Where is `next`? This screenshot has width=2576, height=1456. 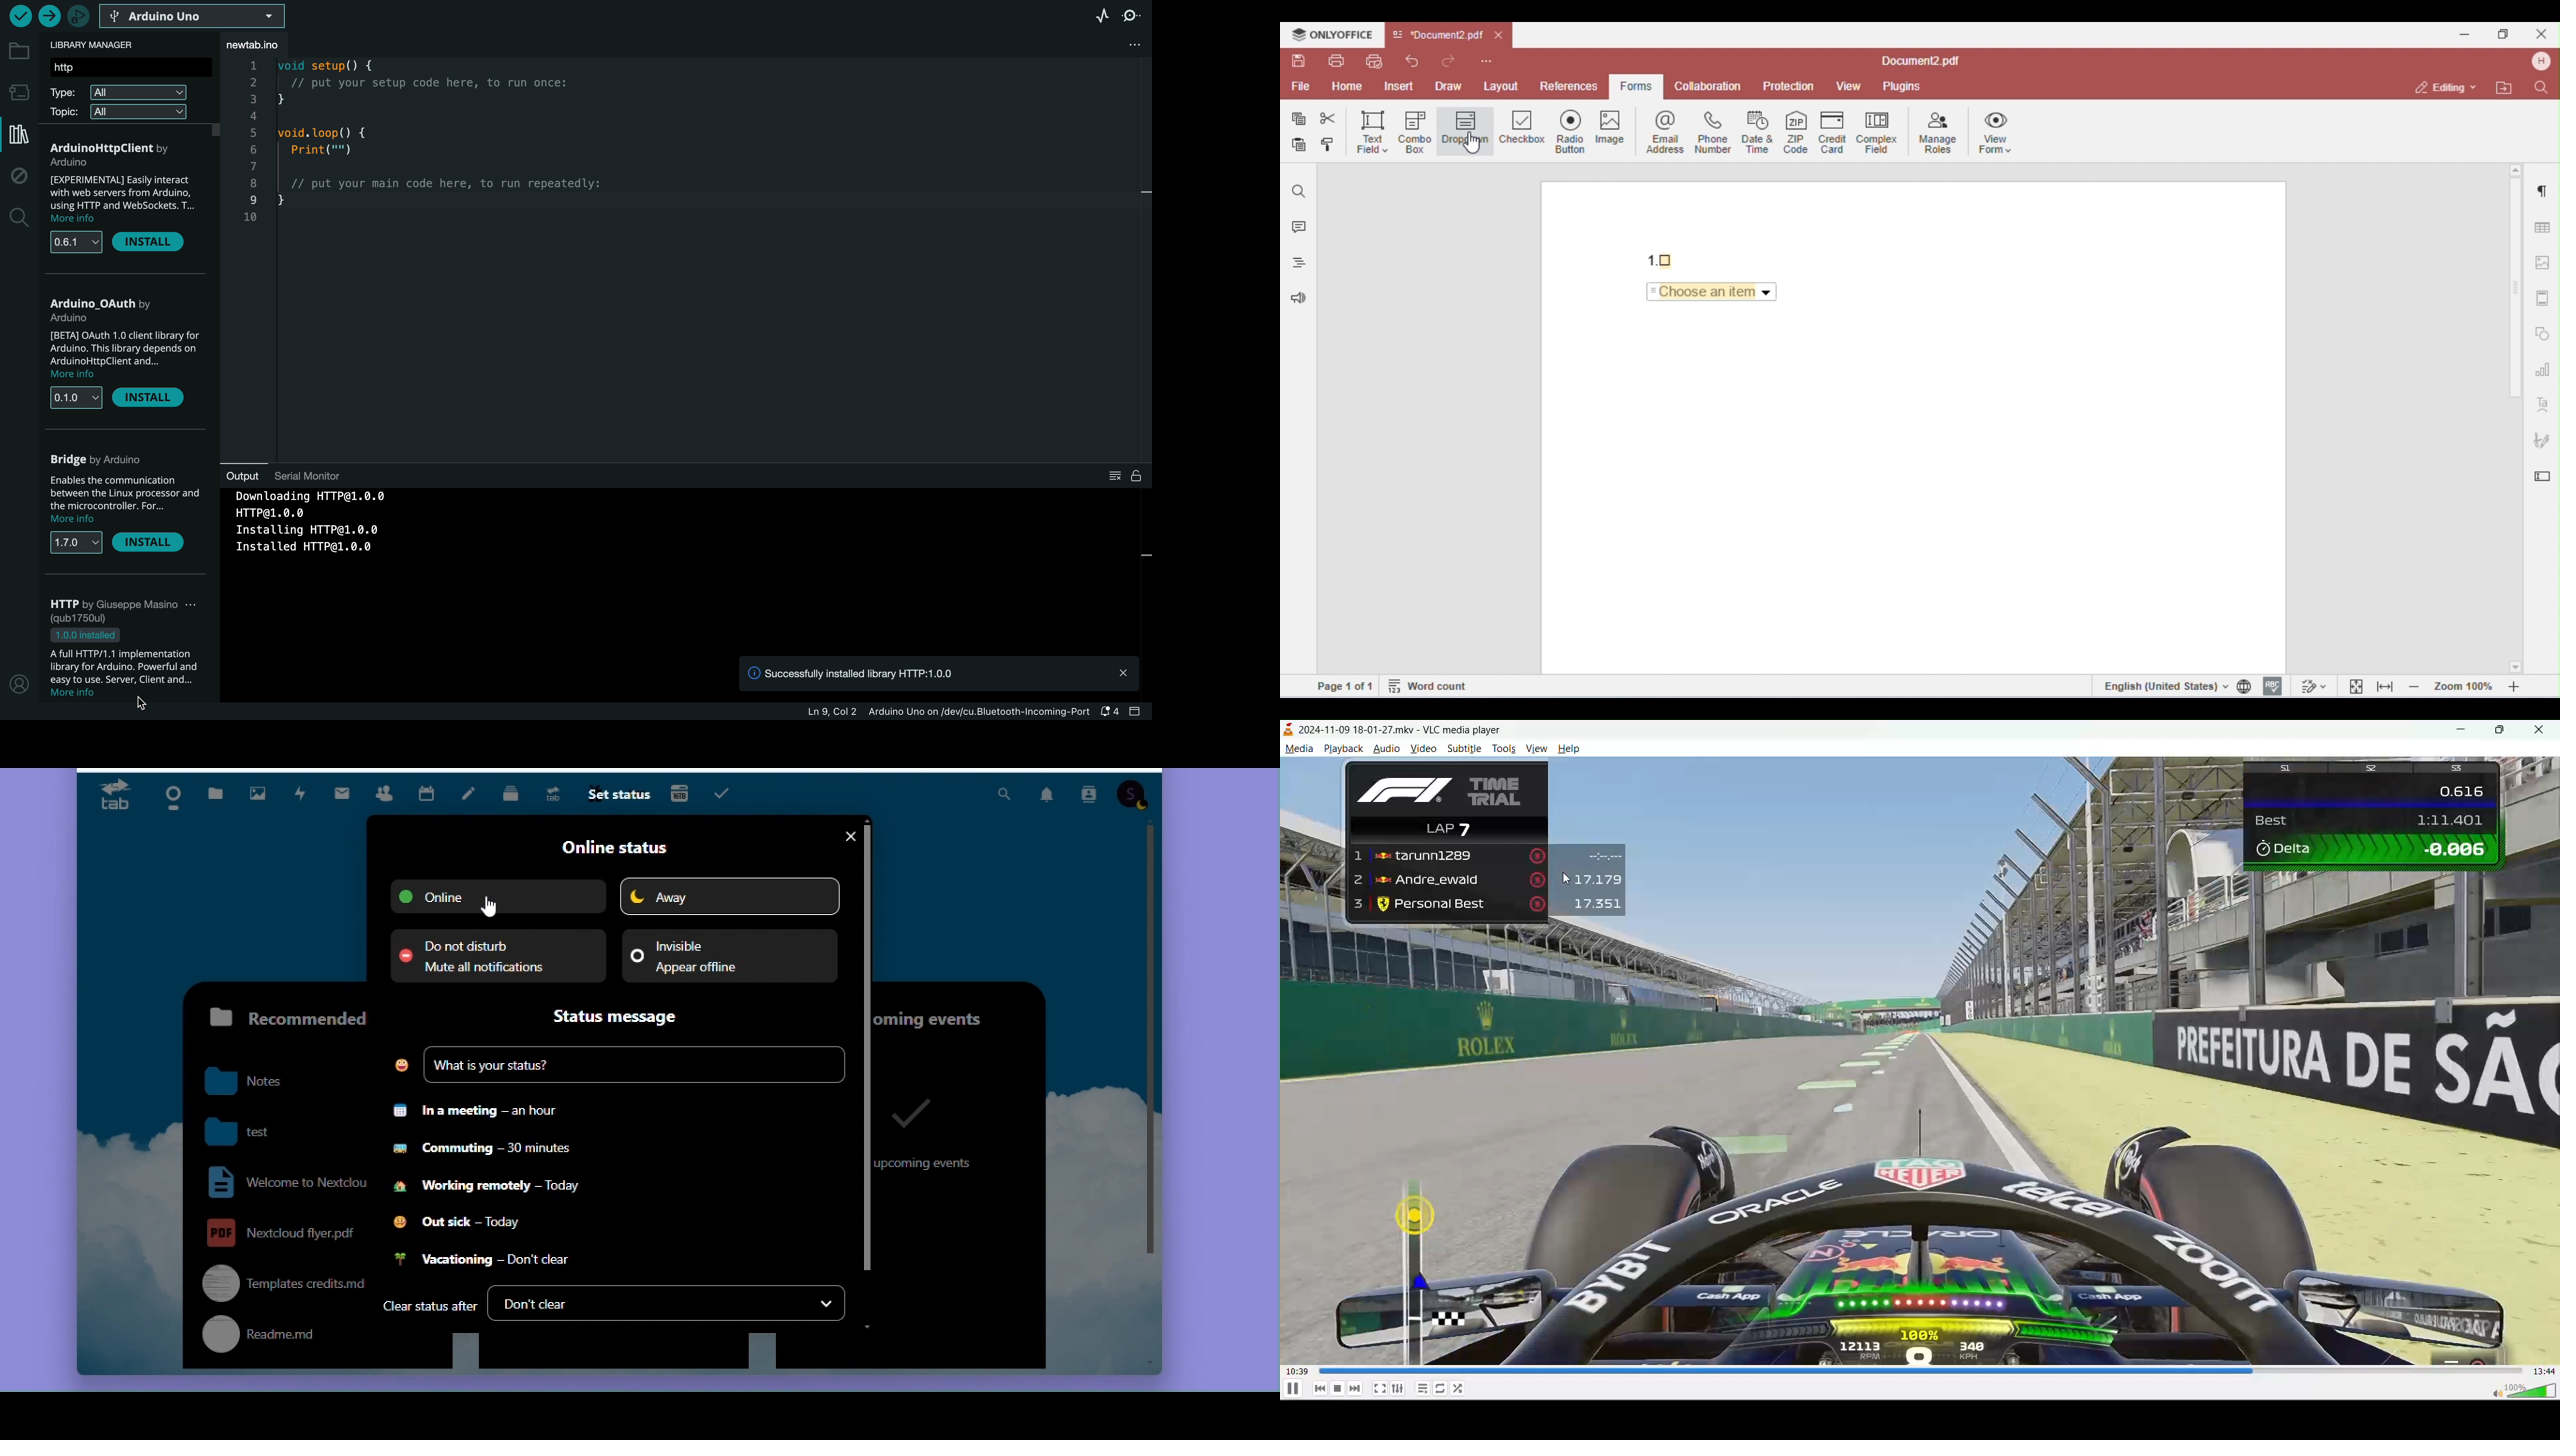 next is located at coordinates (1354, 1390).